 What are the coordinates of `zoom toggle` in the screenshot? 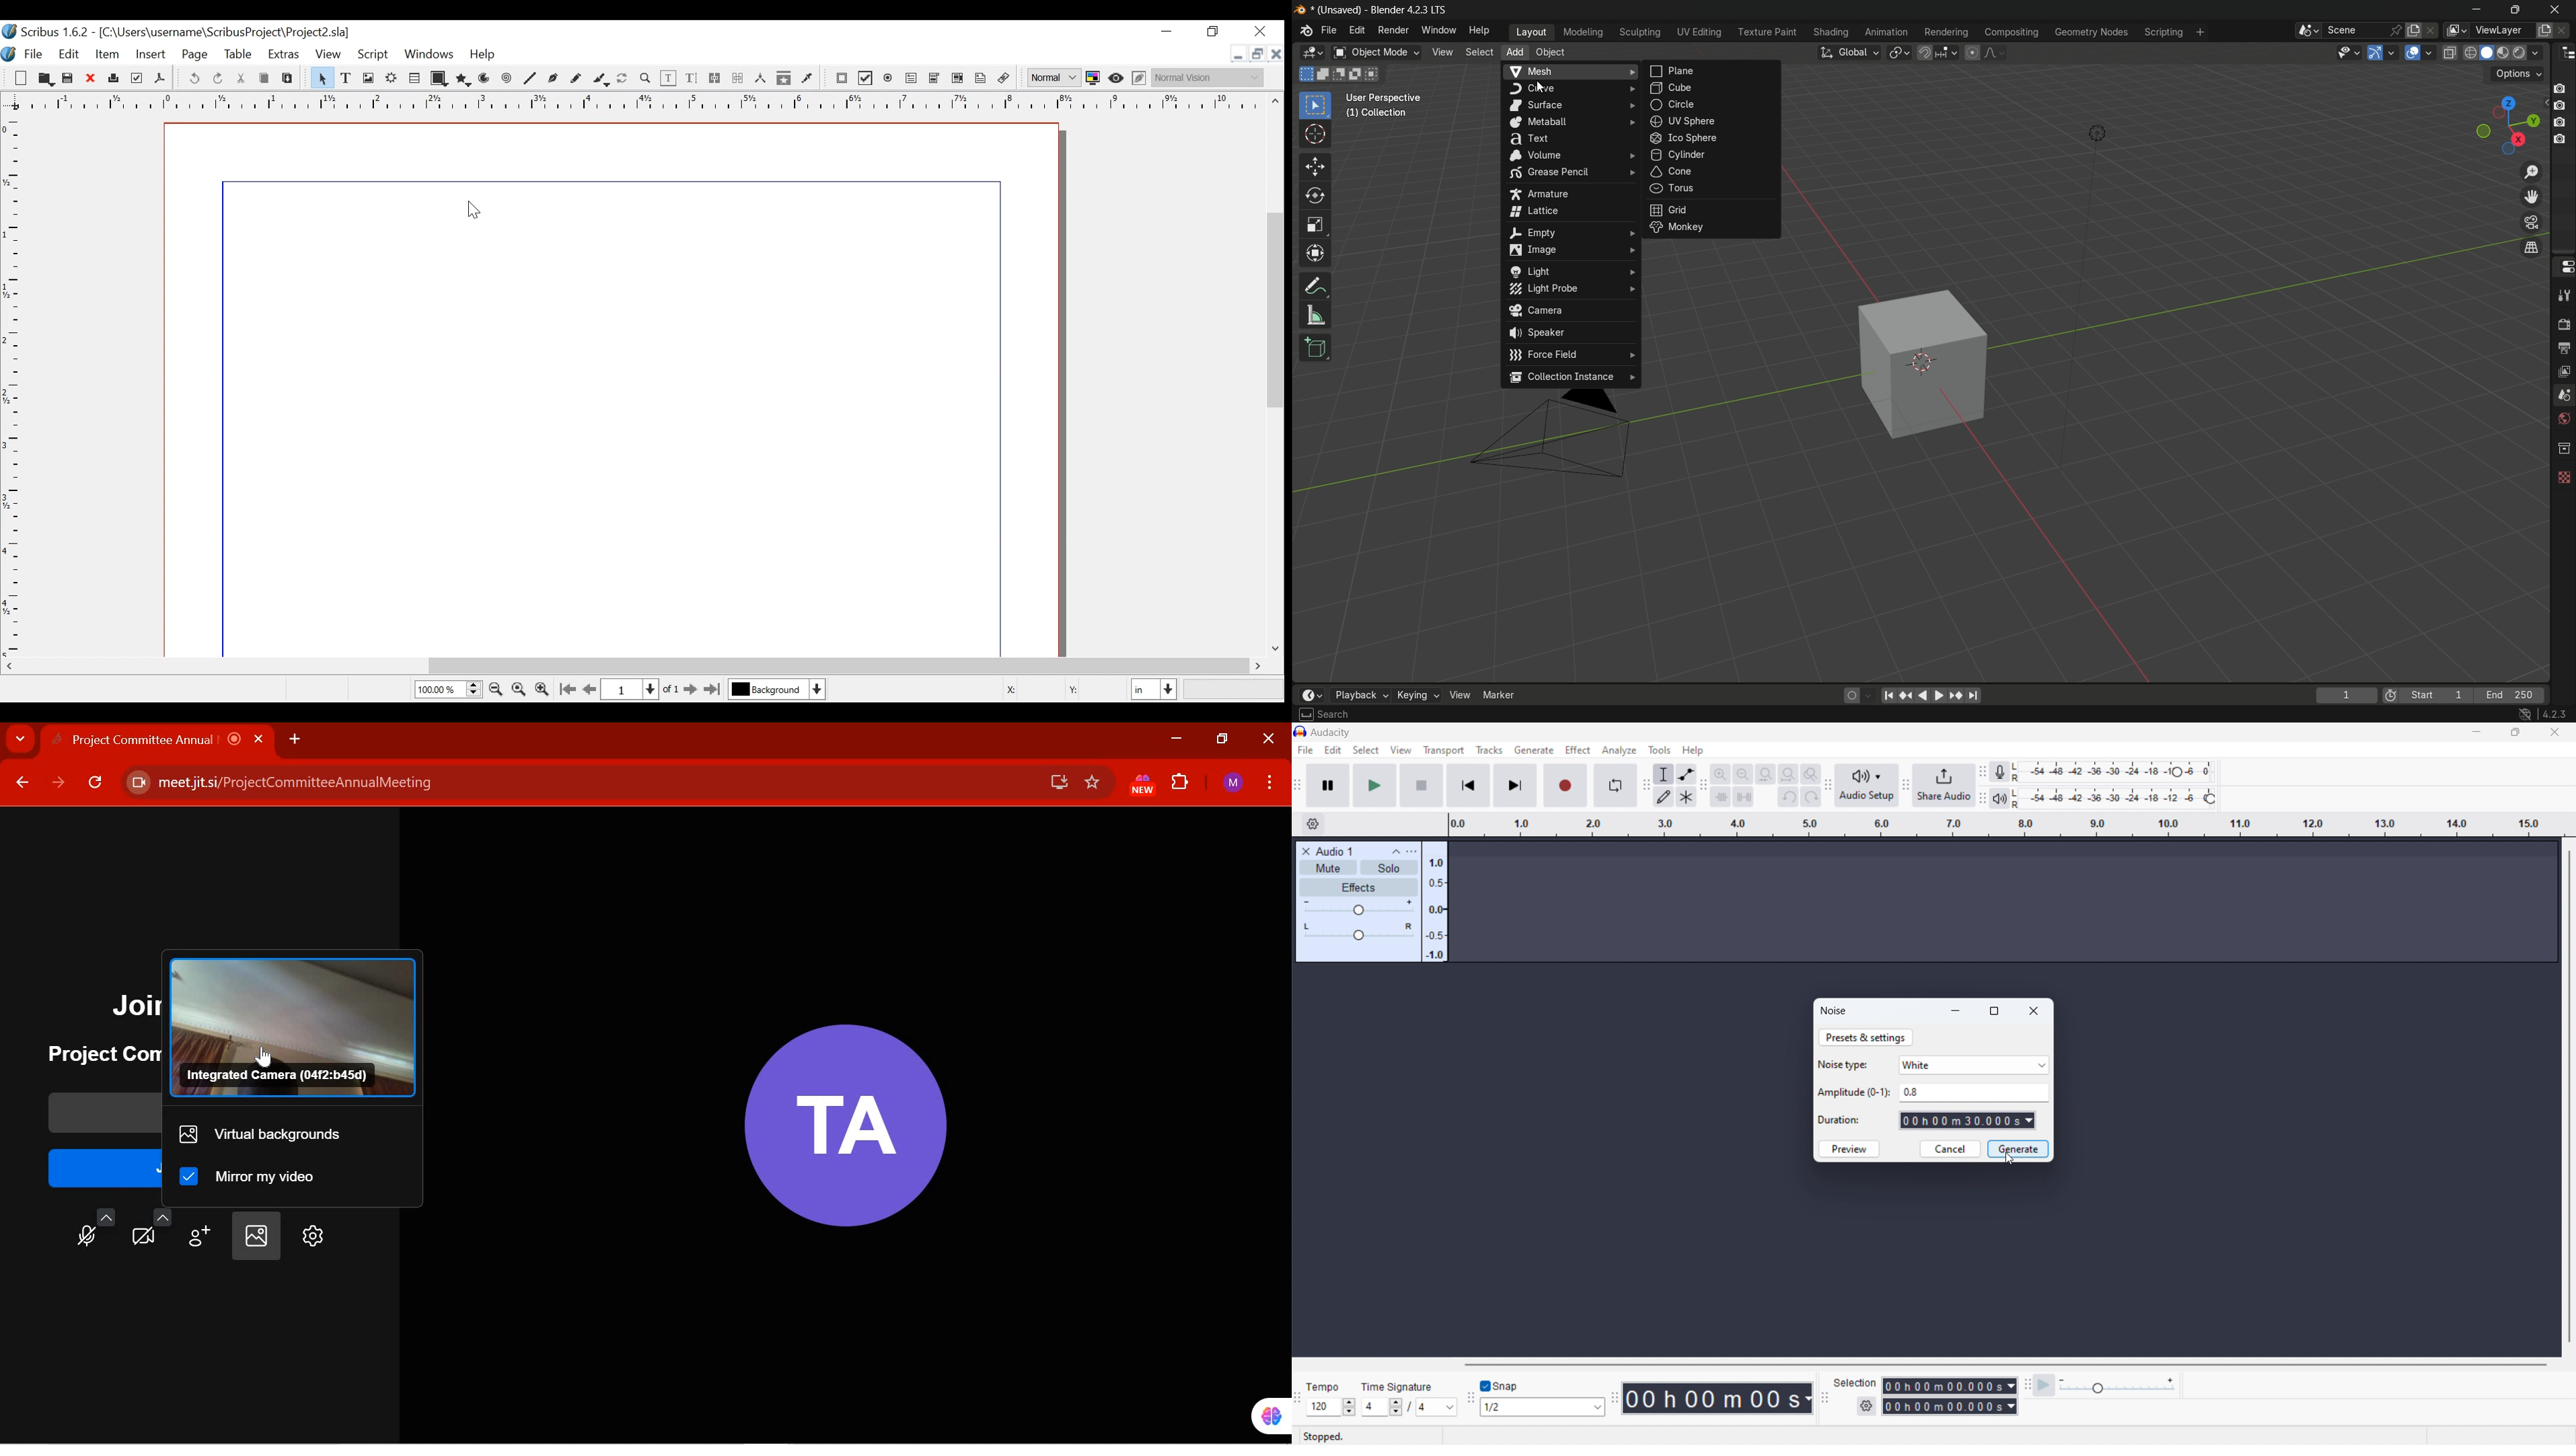 It's located at (1811, 774).